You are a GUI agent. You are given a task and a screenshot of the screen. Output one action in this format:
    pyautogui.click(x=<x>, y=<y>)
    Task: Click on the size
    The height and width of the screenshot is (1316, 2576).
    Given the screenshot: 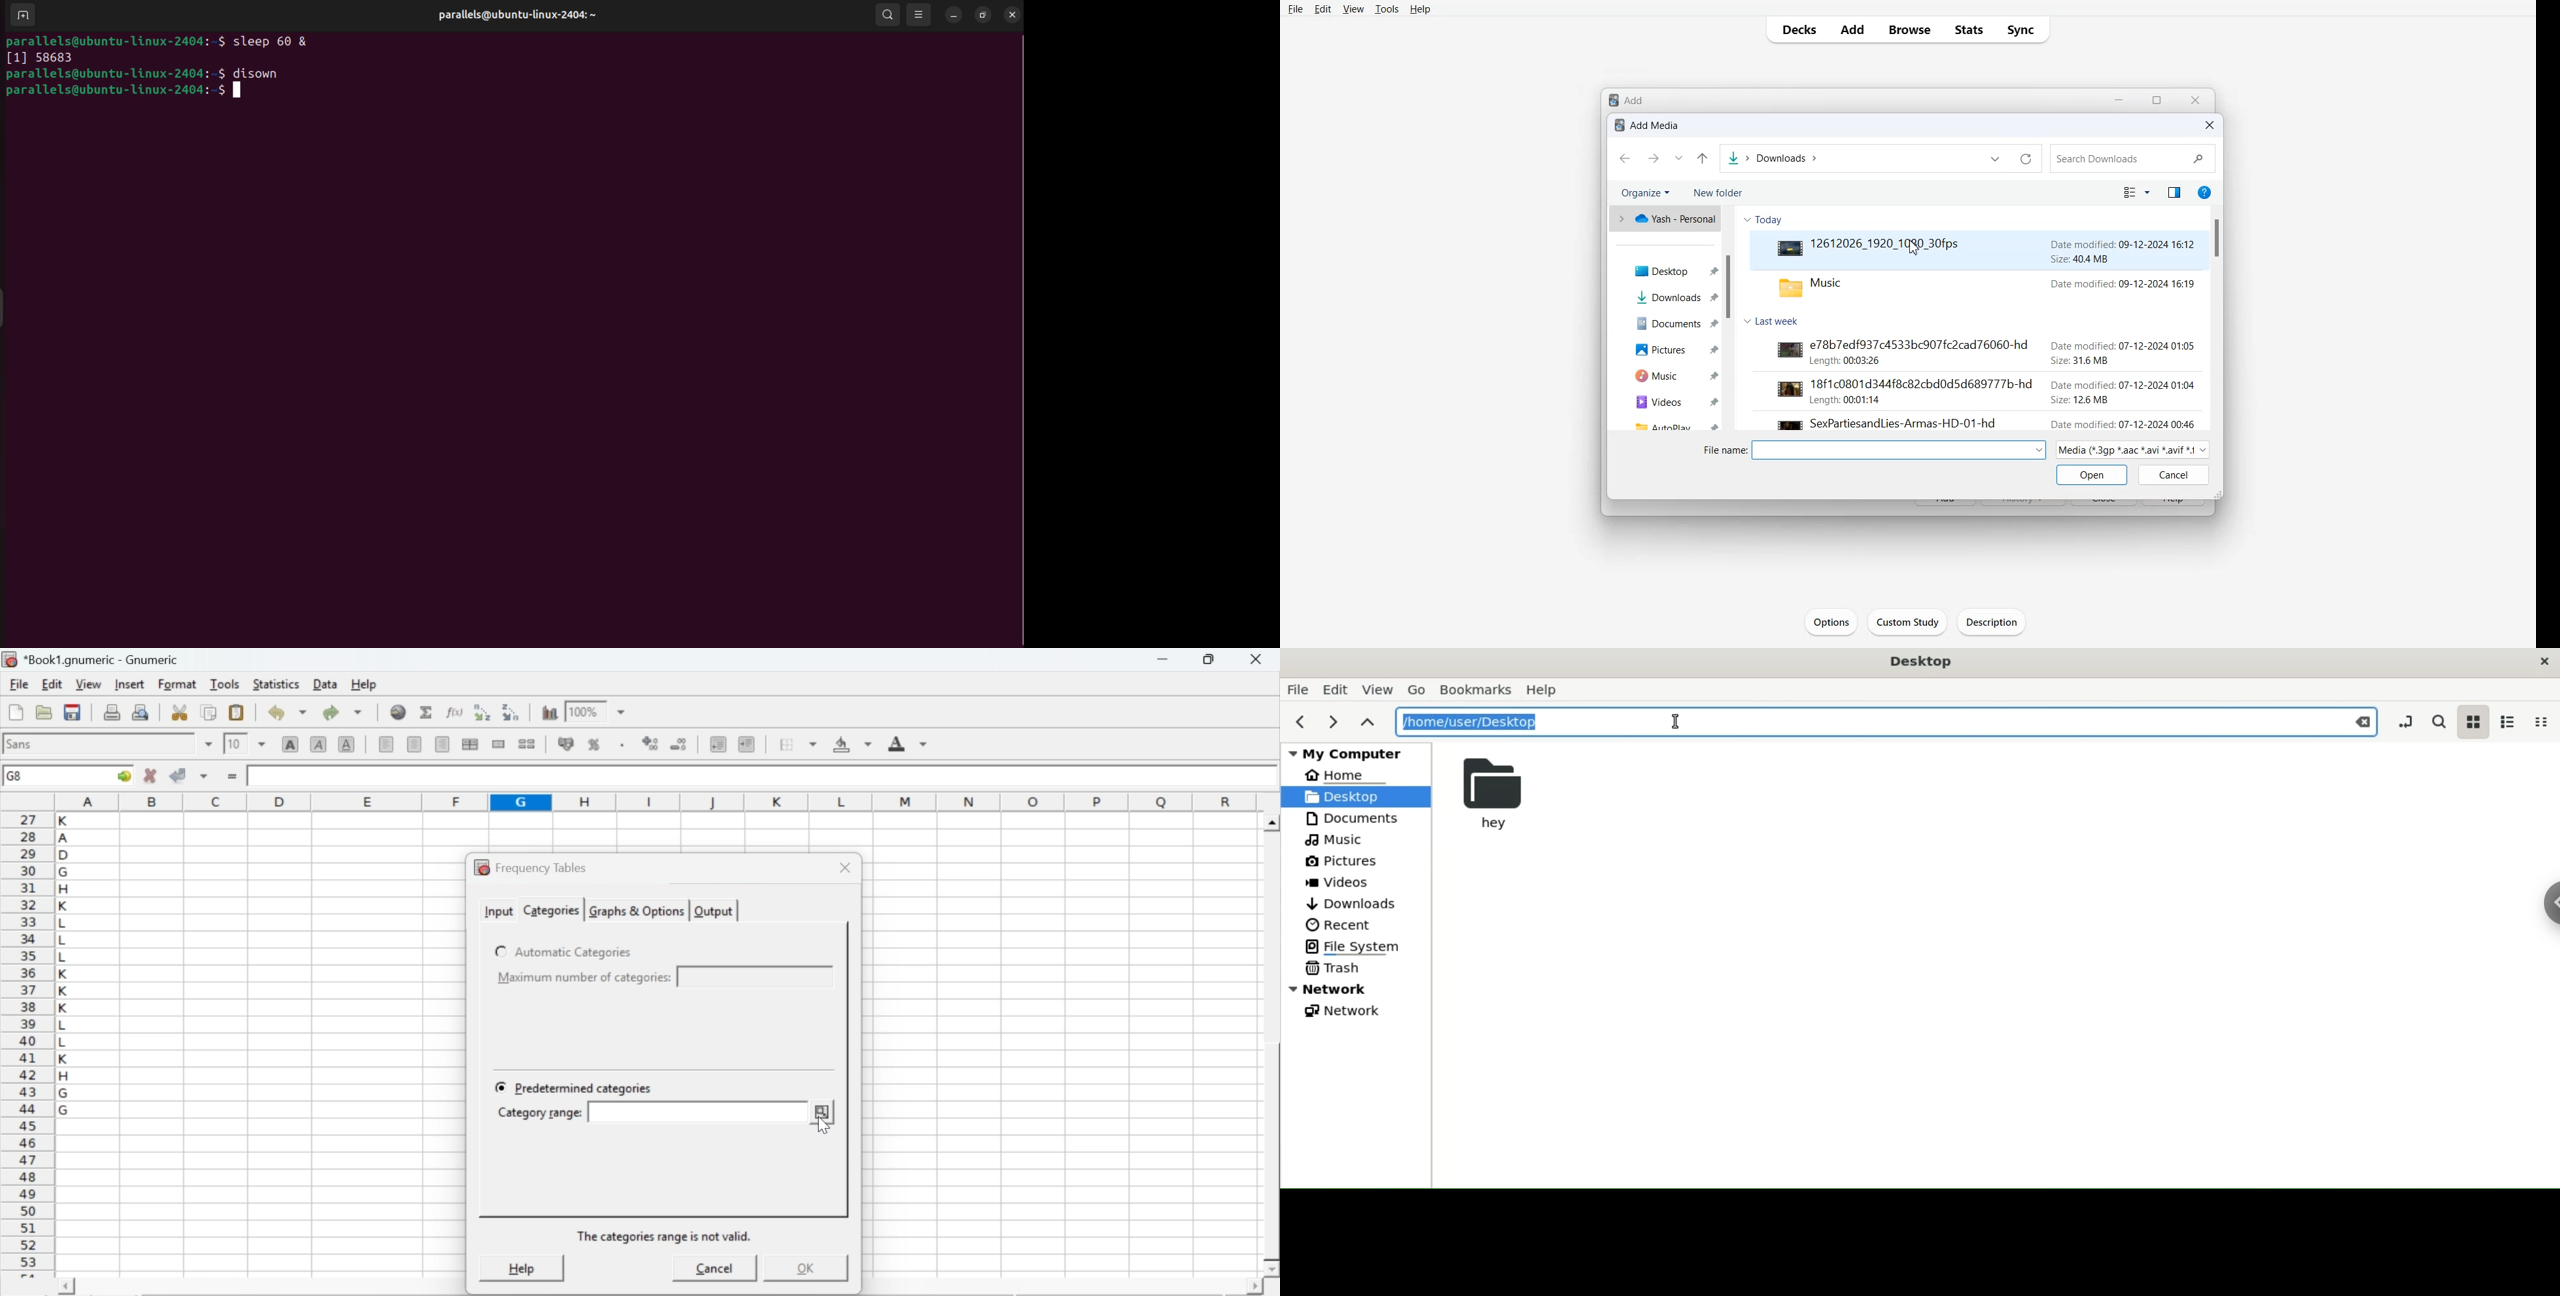 What is the action you would take?
    pyautogui.click(x=2081, y=399)
    